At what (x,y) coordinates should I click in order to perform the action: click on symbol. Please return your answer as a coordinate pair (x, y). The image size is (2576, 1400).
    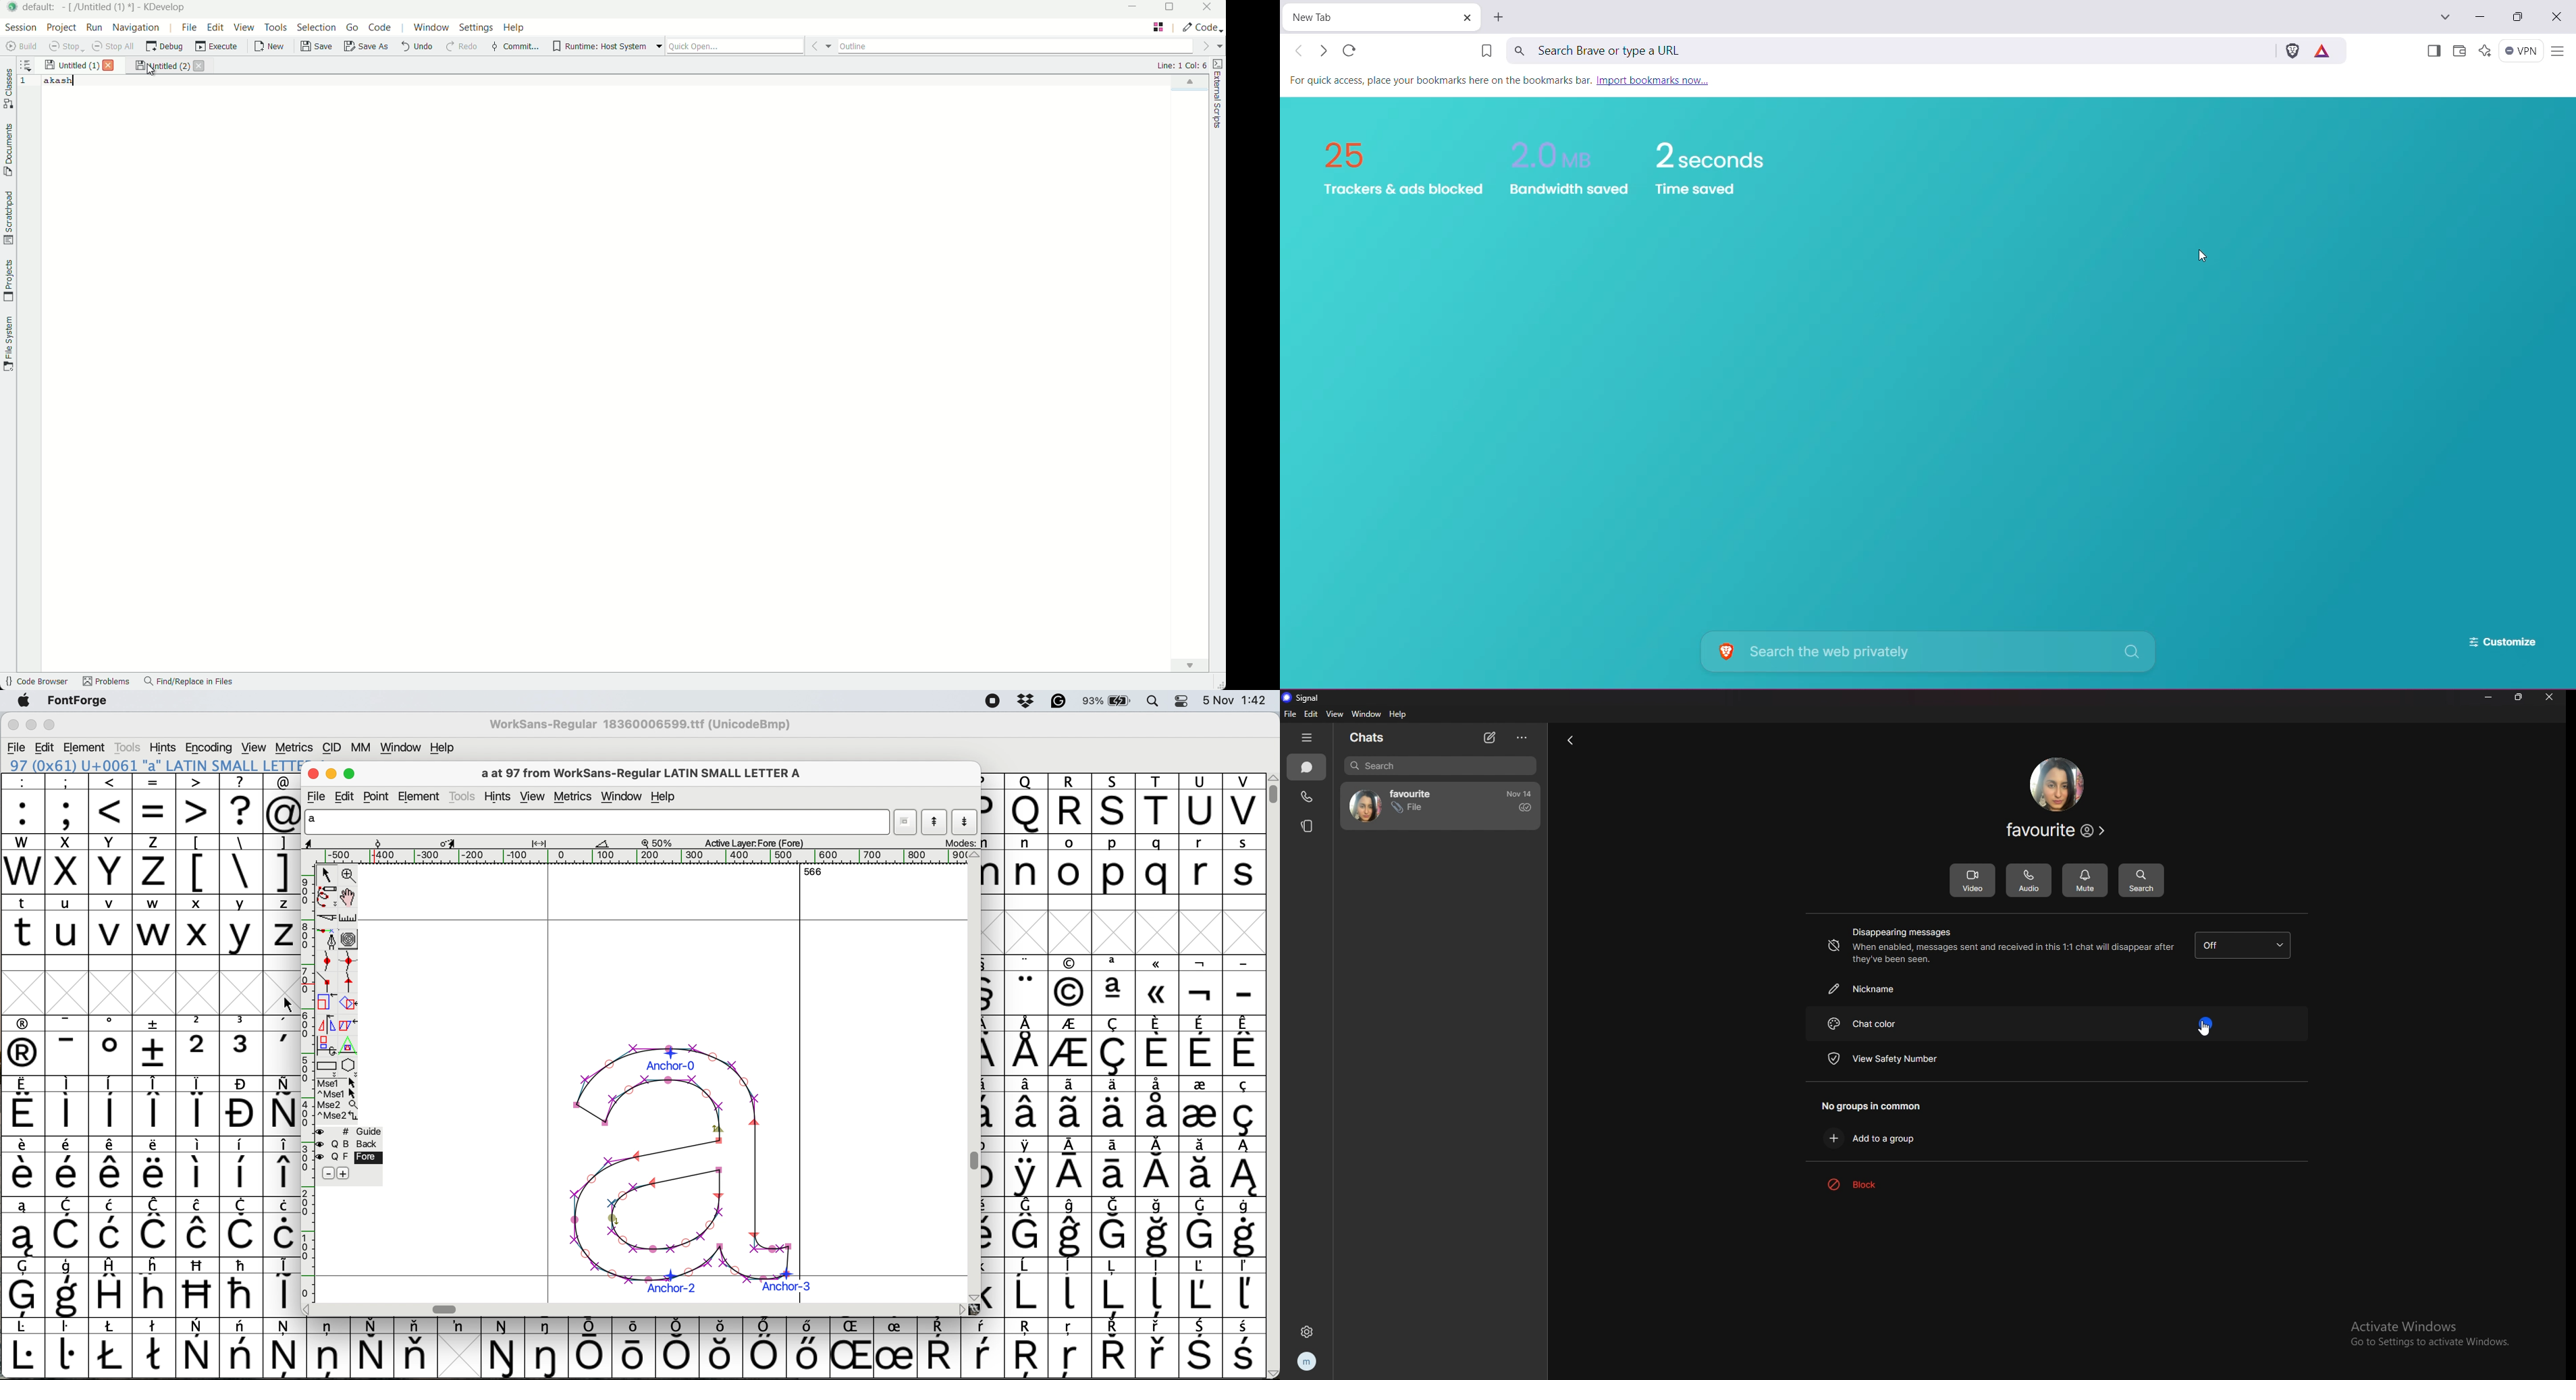
    Looking at the image, I should click on (111, 1106).